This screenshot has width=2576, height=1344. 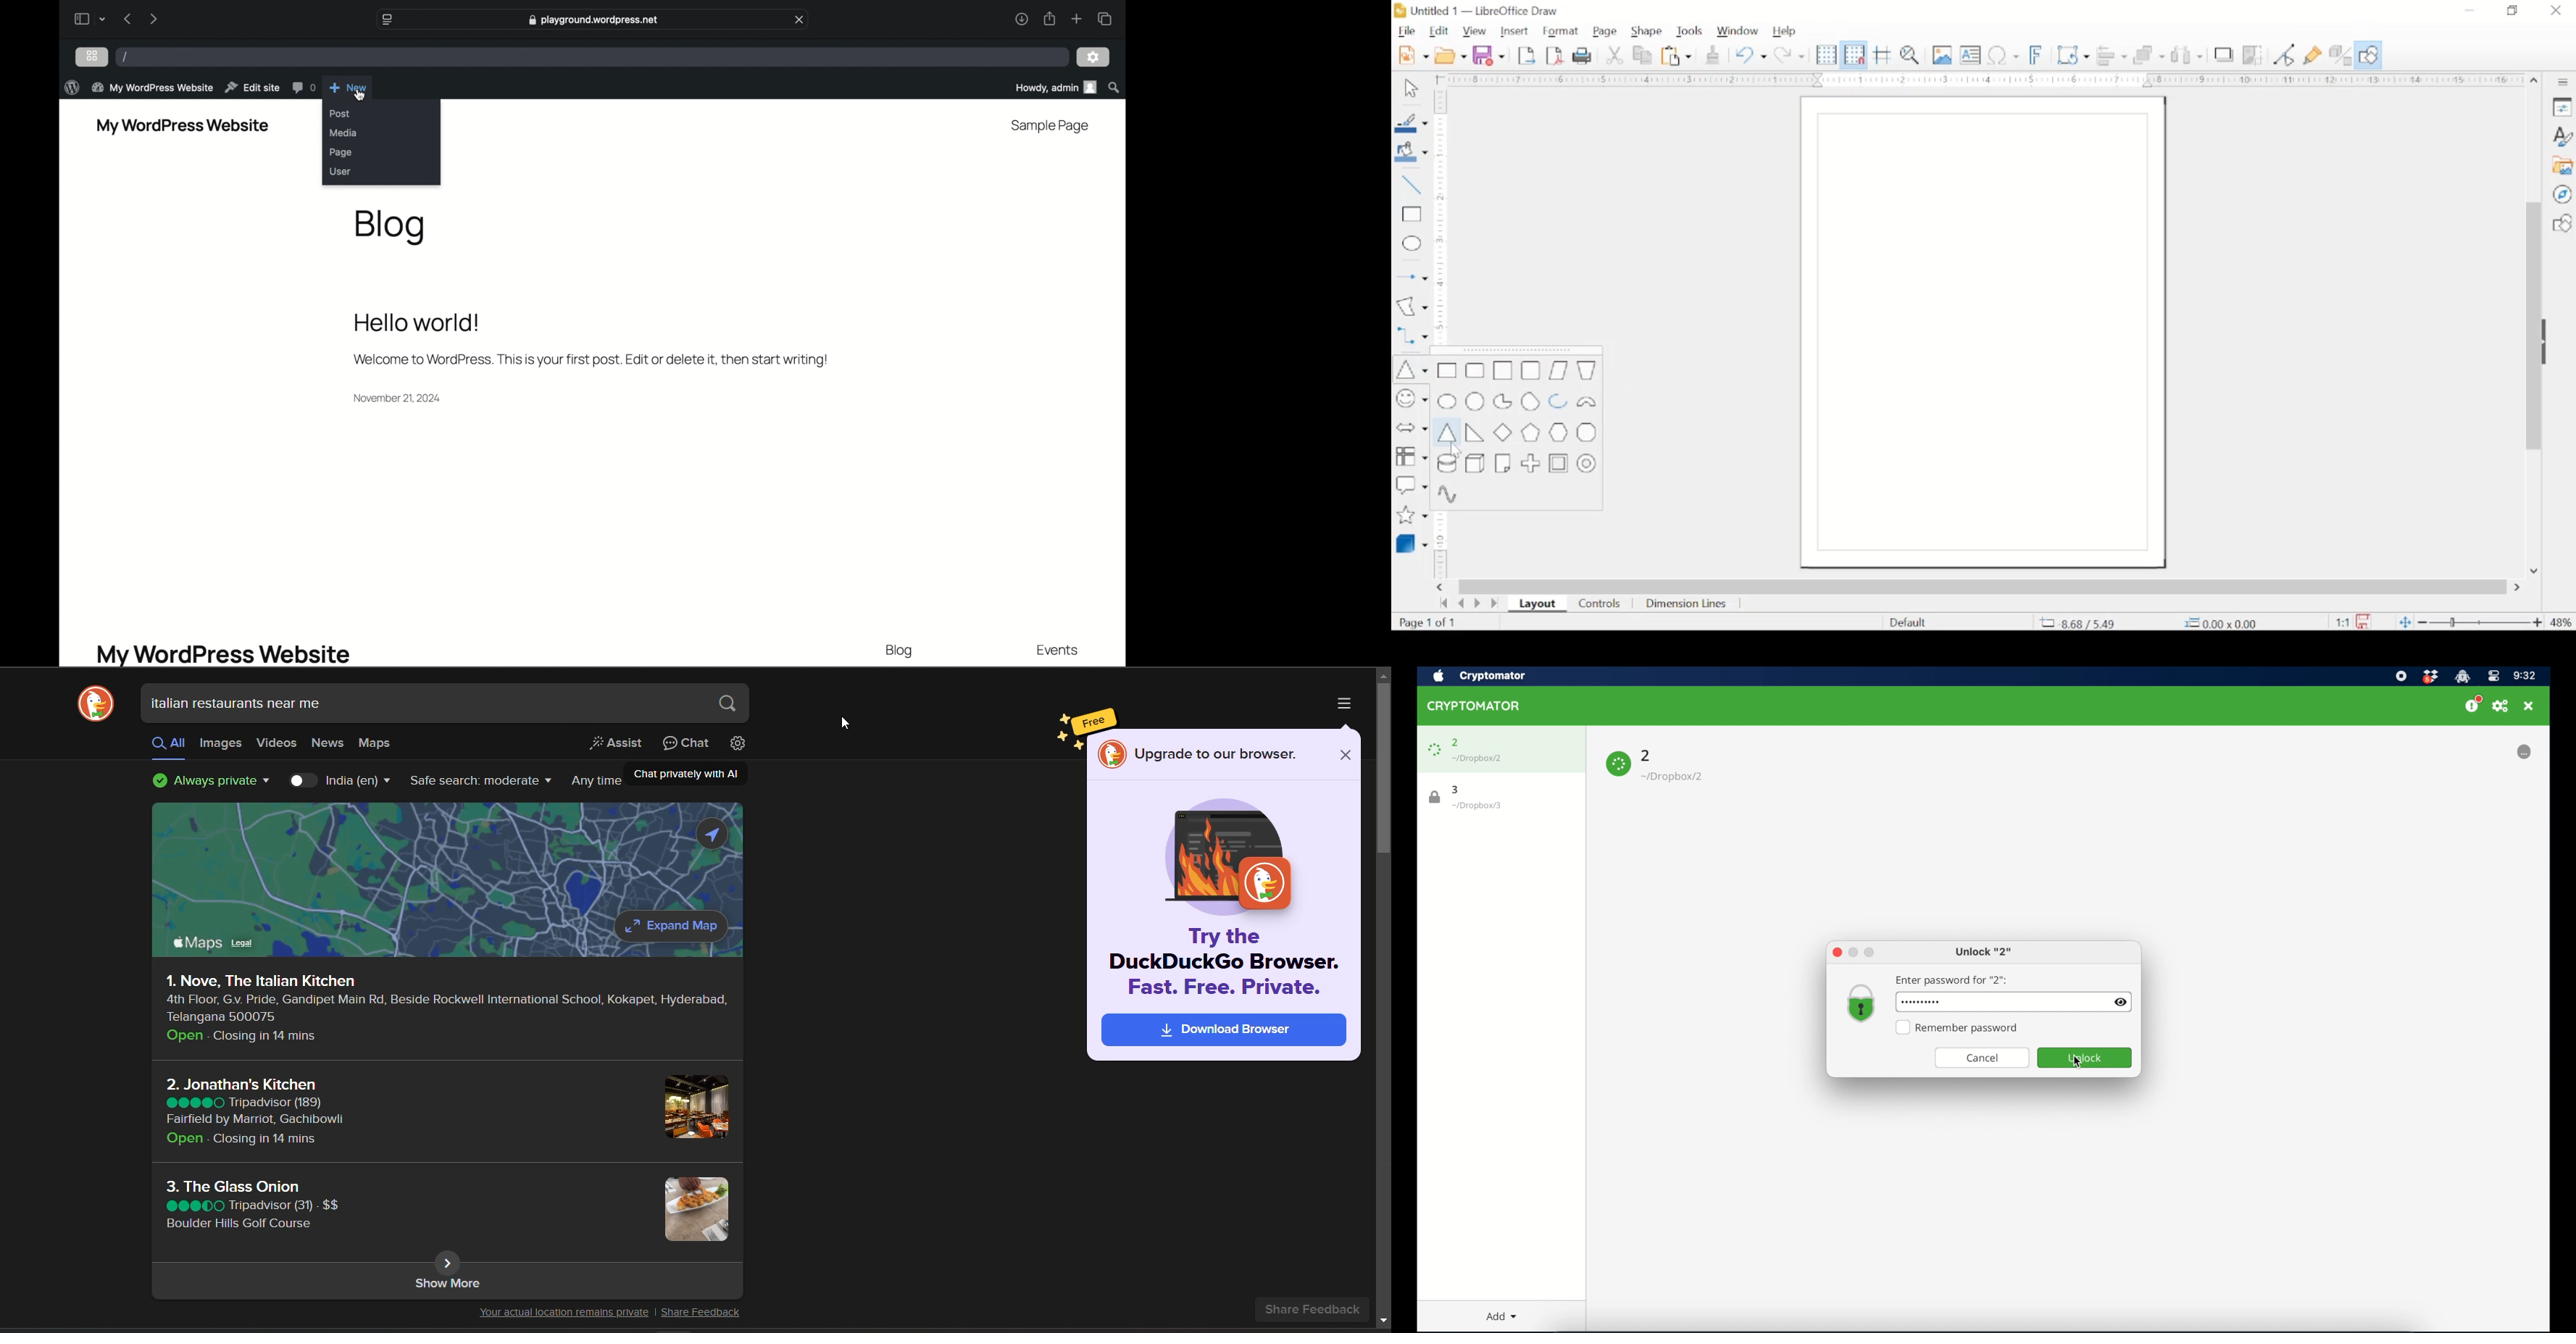 What do you see at coordinates (374, 743) in the screenshot?
I see `Search maps` at bounding box center [374, 743].